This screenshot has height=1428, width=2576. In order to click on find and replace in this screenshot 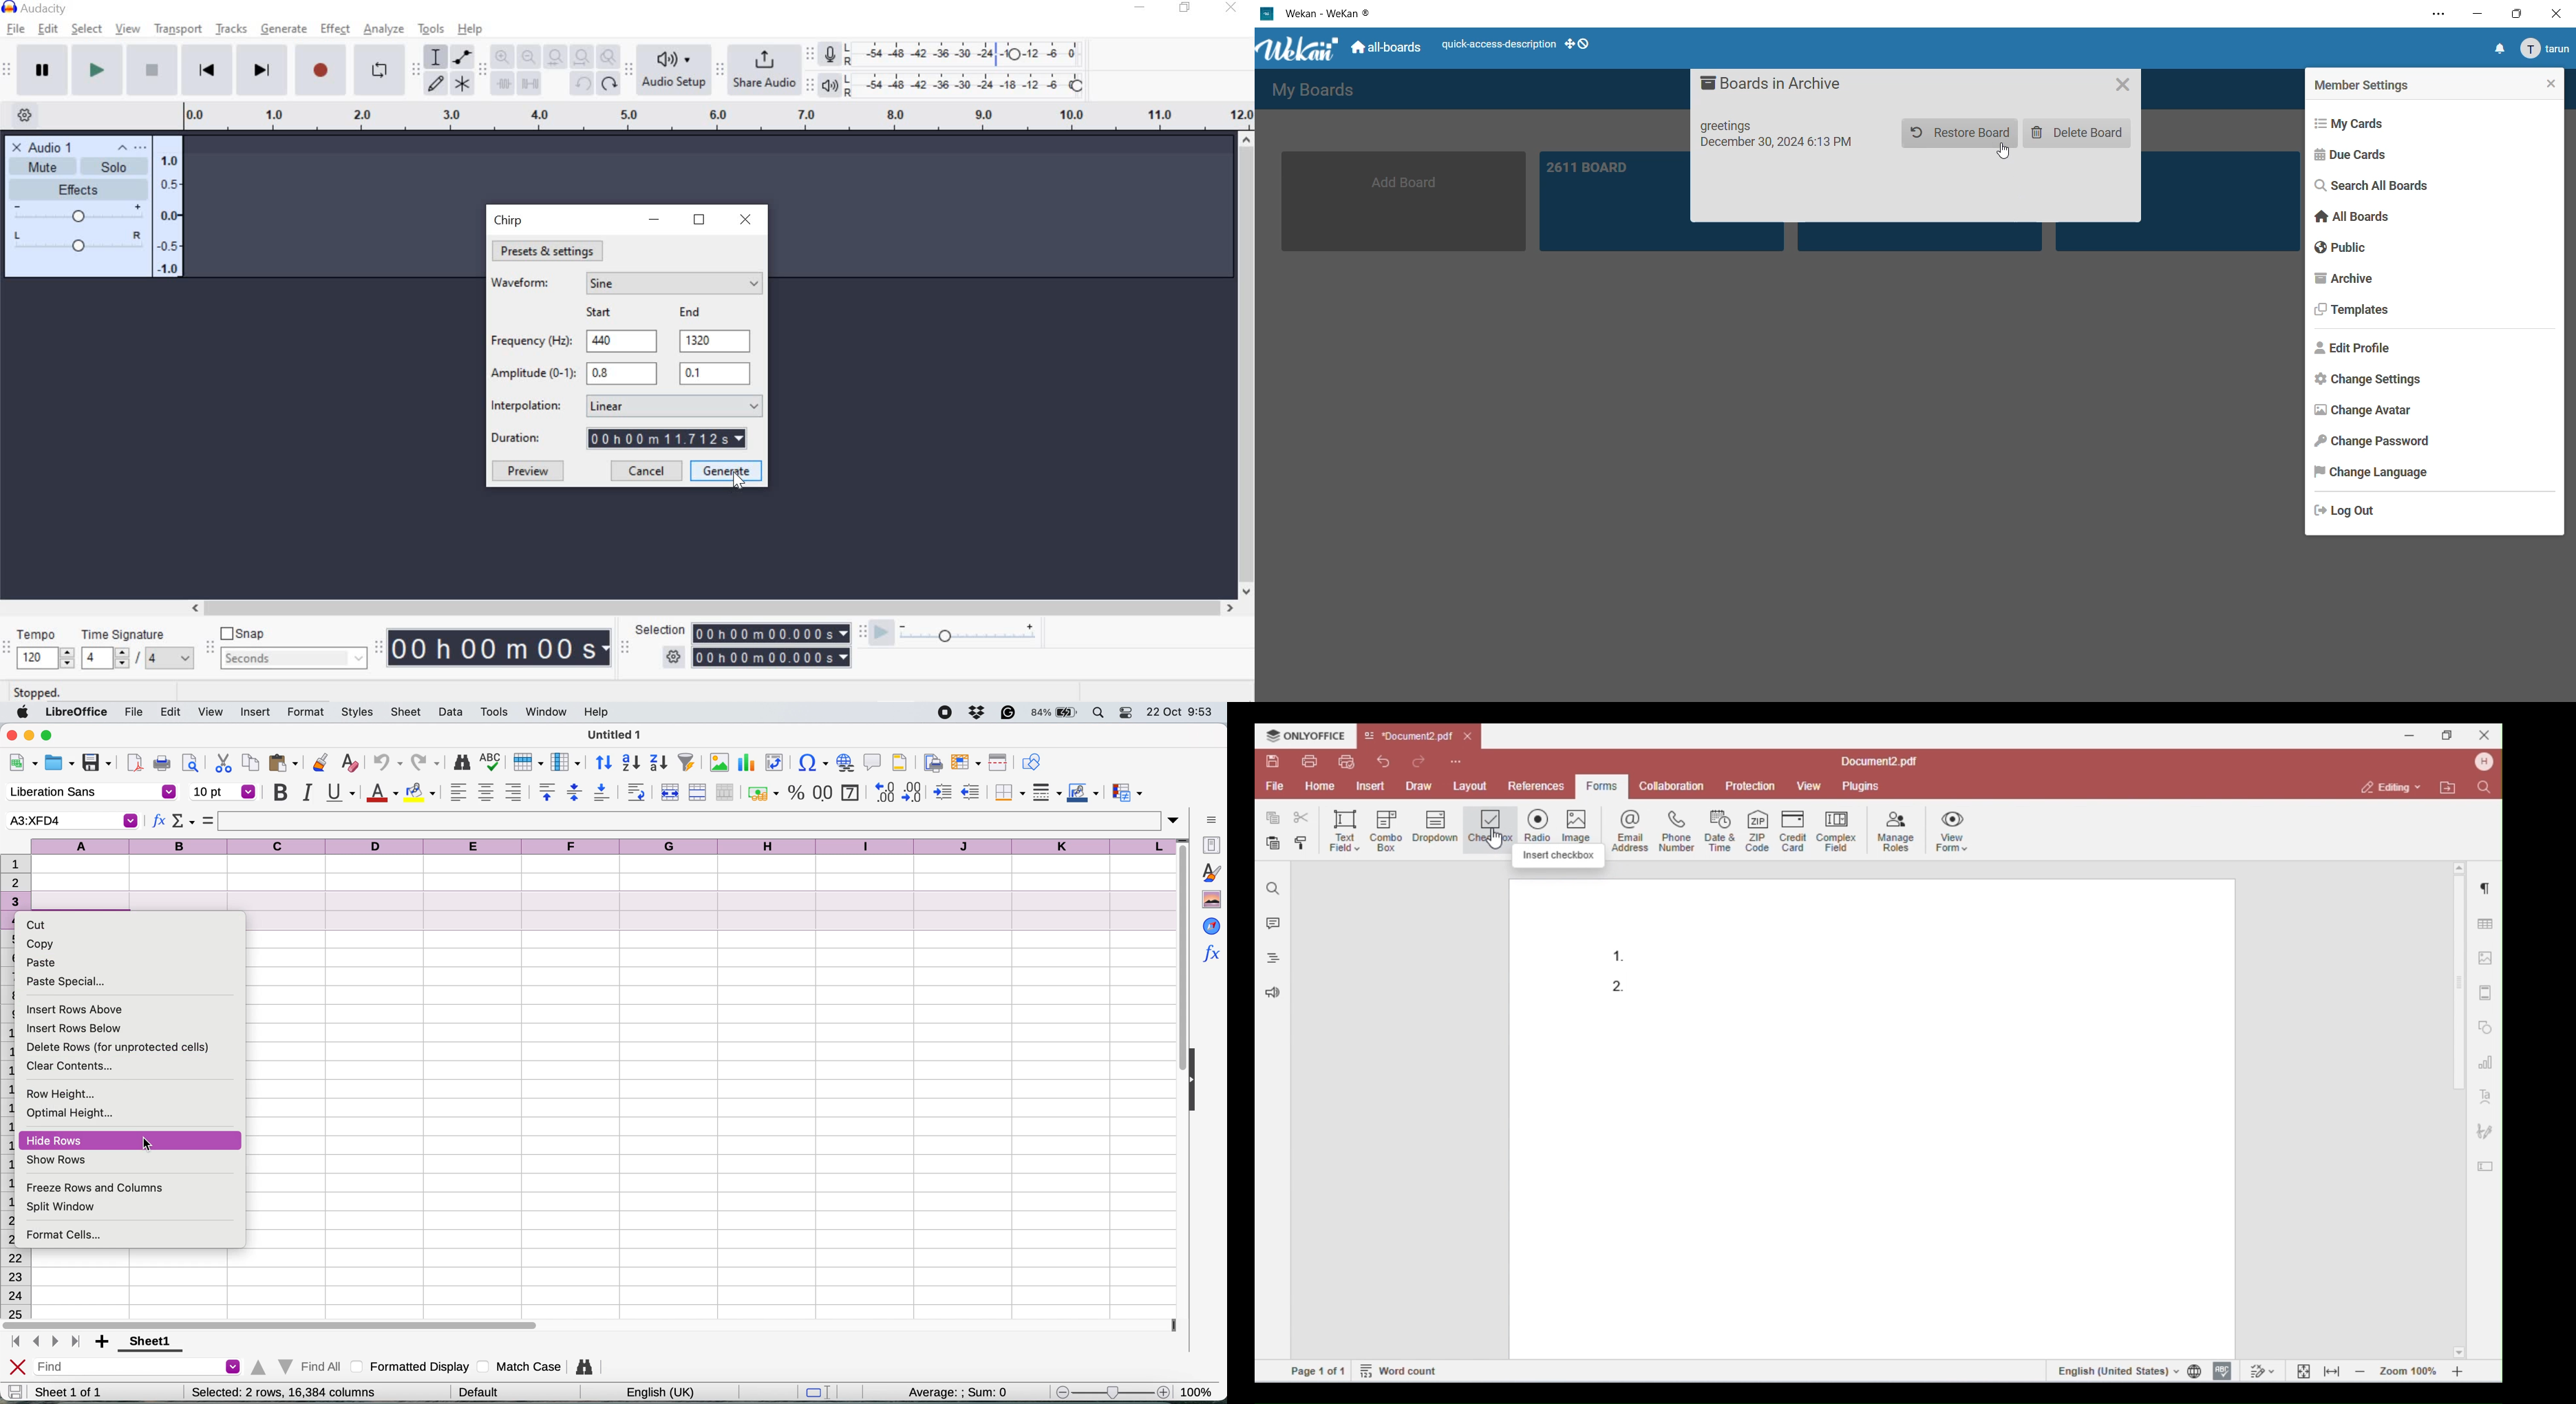, I will do `click(463, 762)`.